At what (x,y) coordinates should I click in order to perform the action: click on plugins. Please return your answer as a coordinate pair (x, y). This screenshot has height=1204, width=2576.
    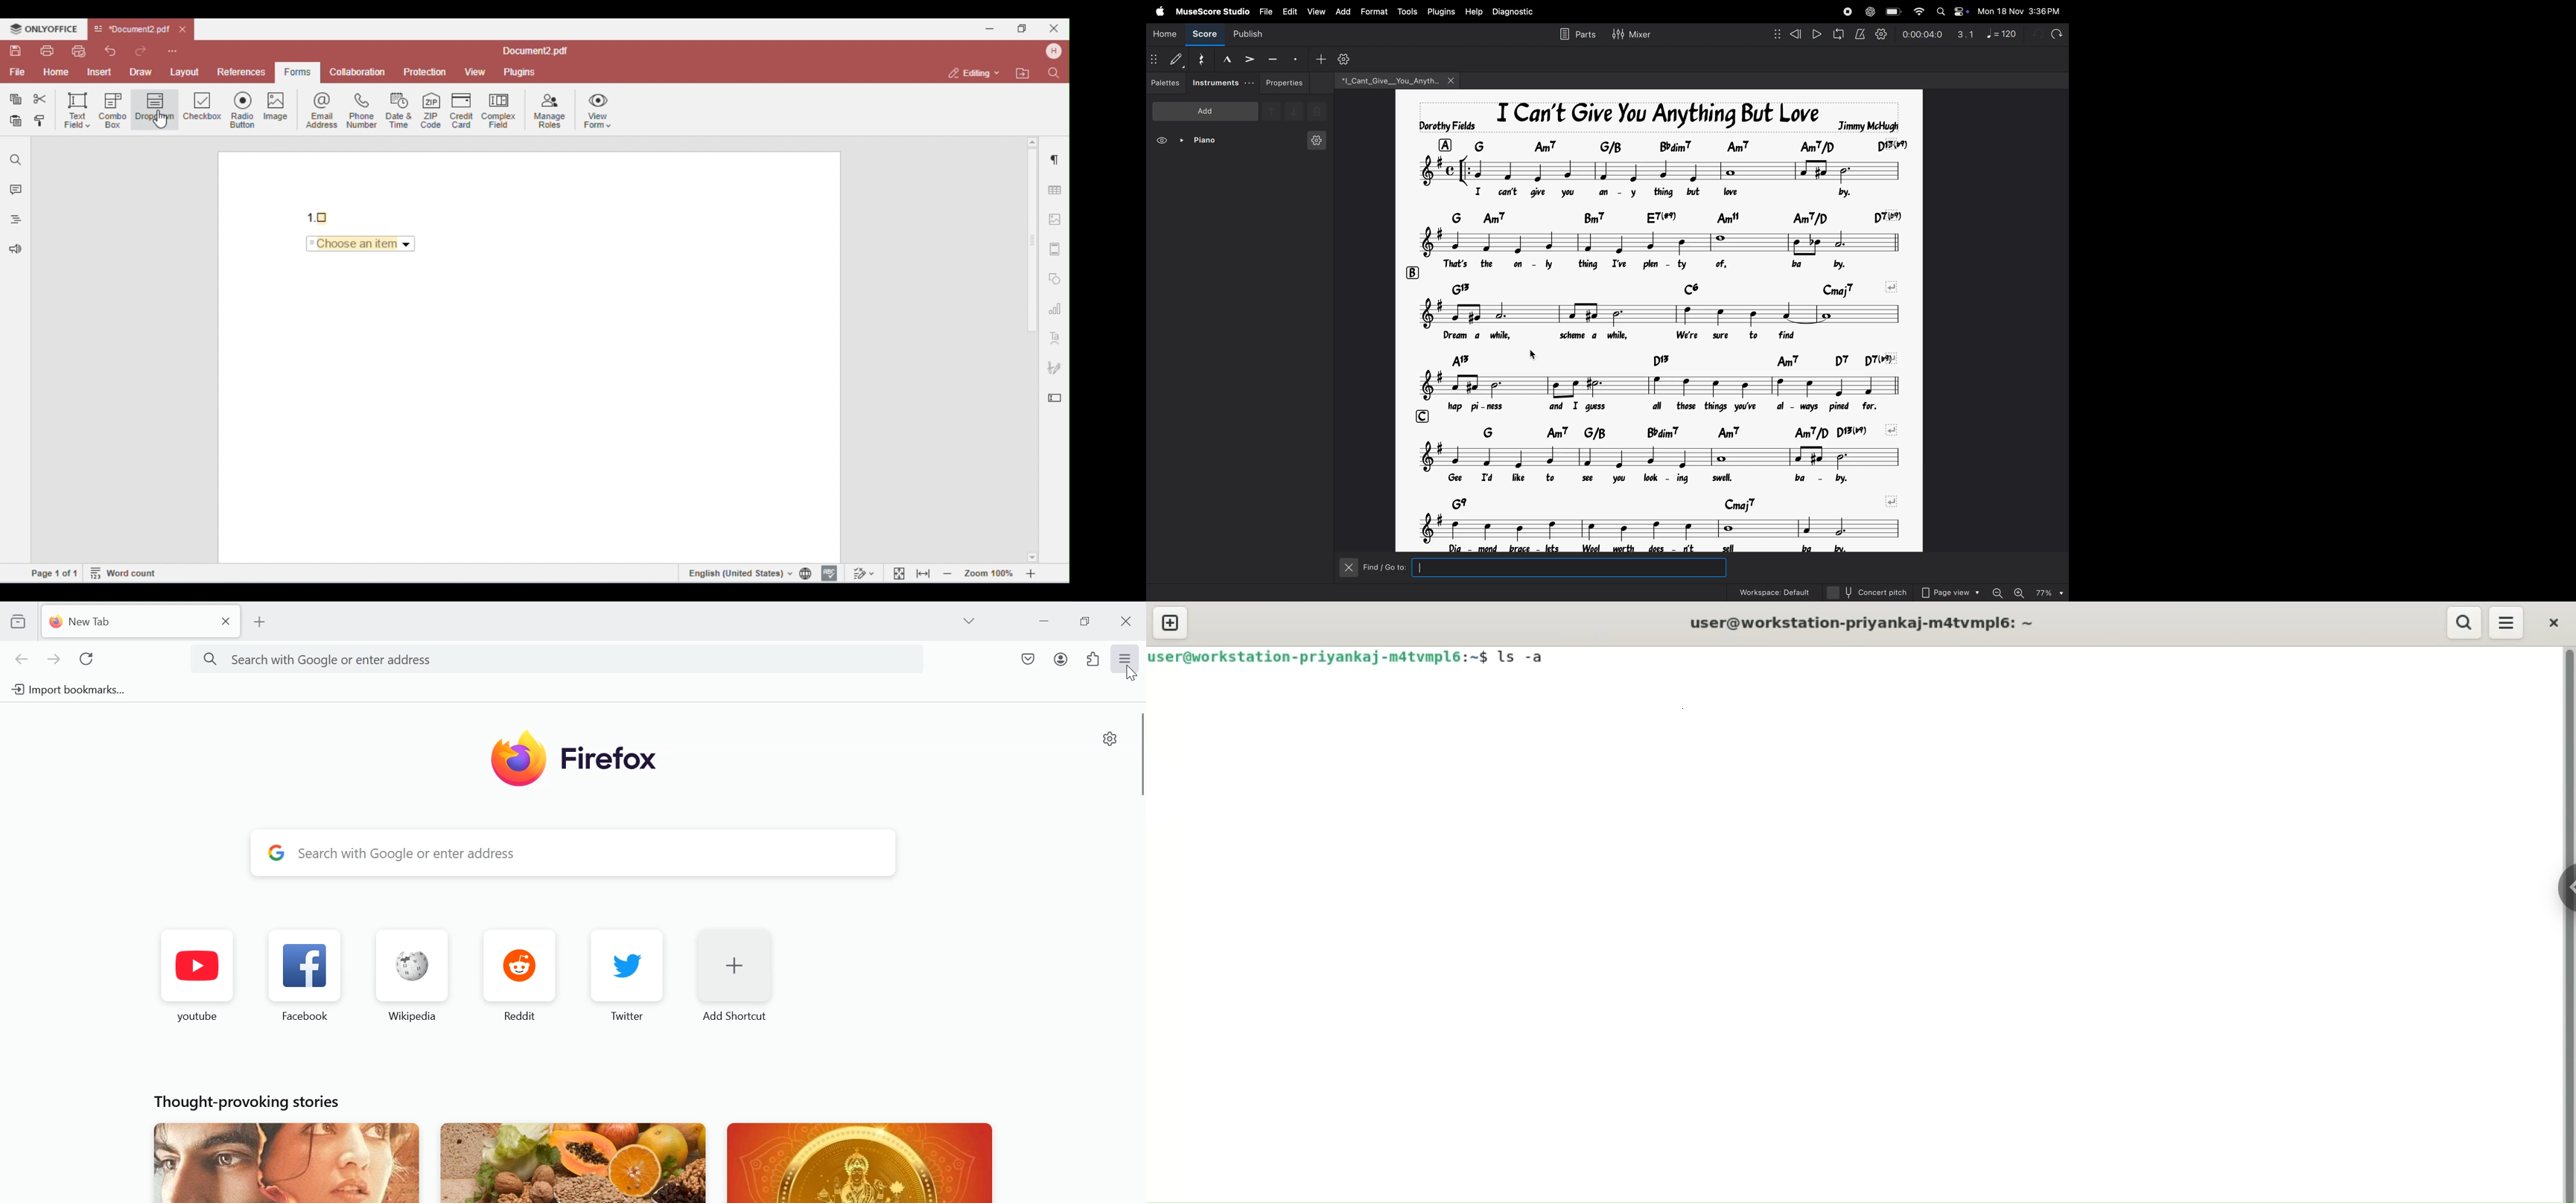
    Looking at the image, I should click on (1440, 11).